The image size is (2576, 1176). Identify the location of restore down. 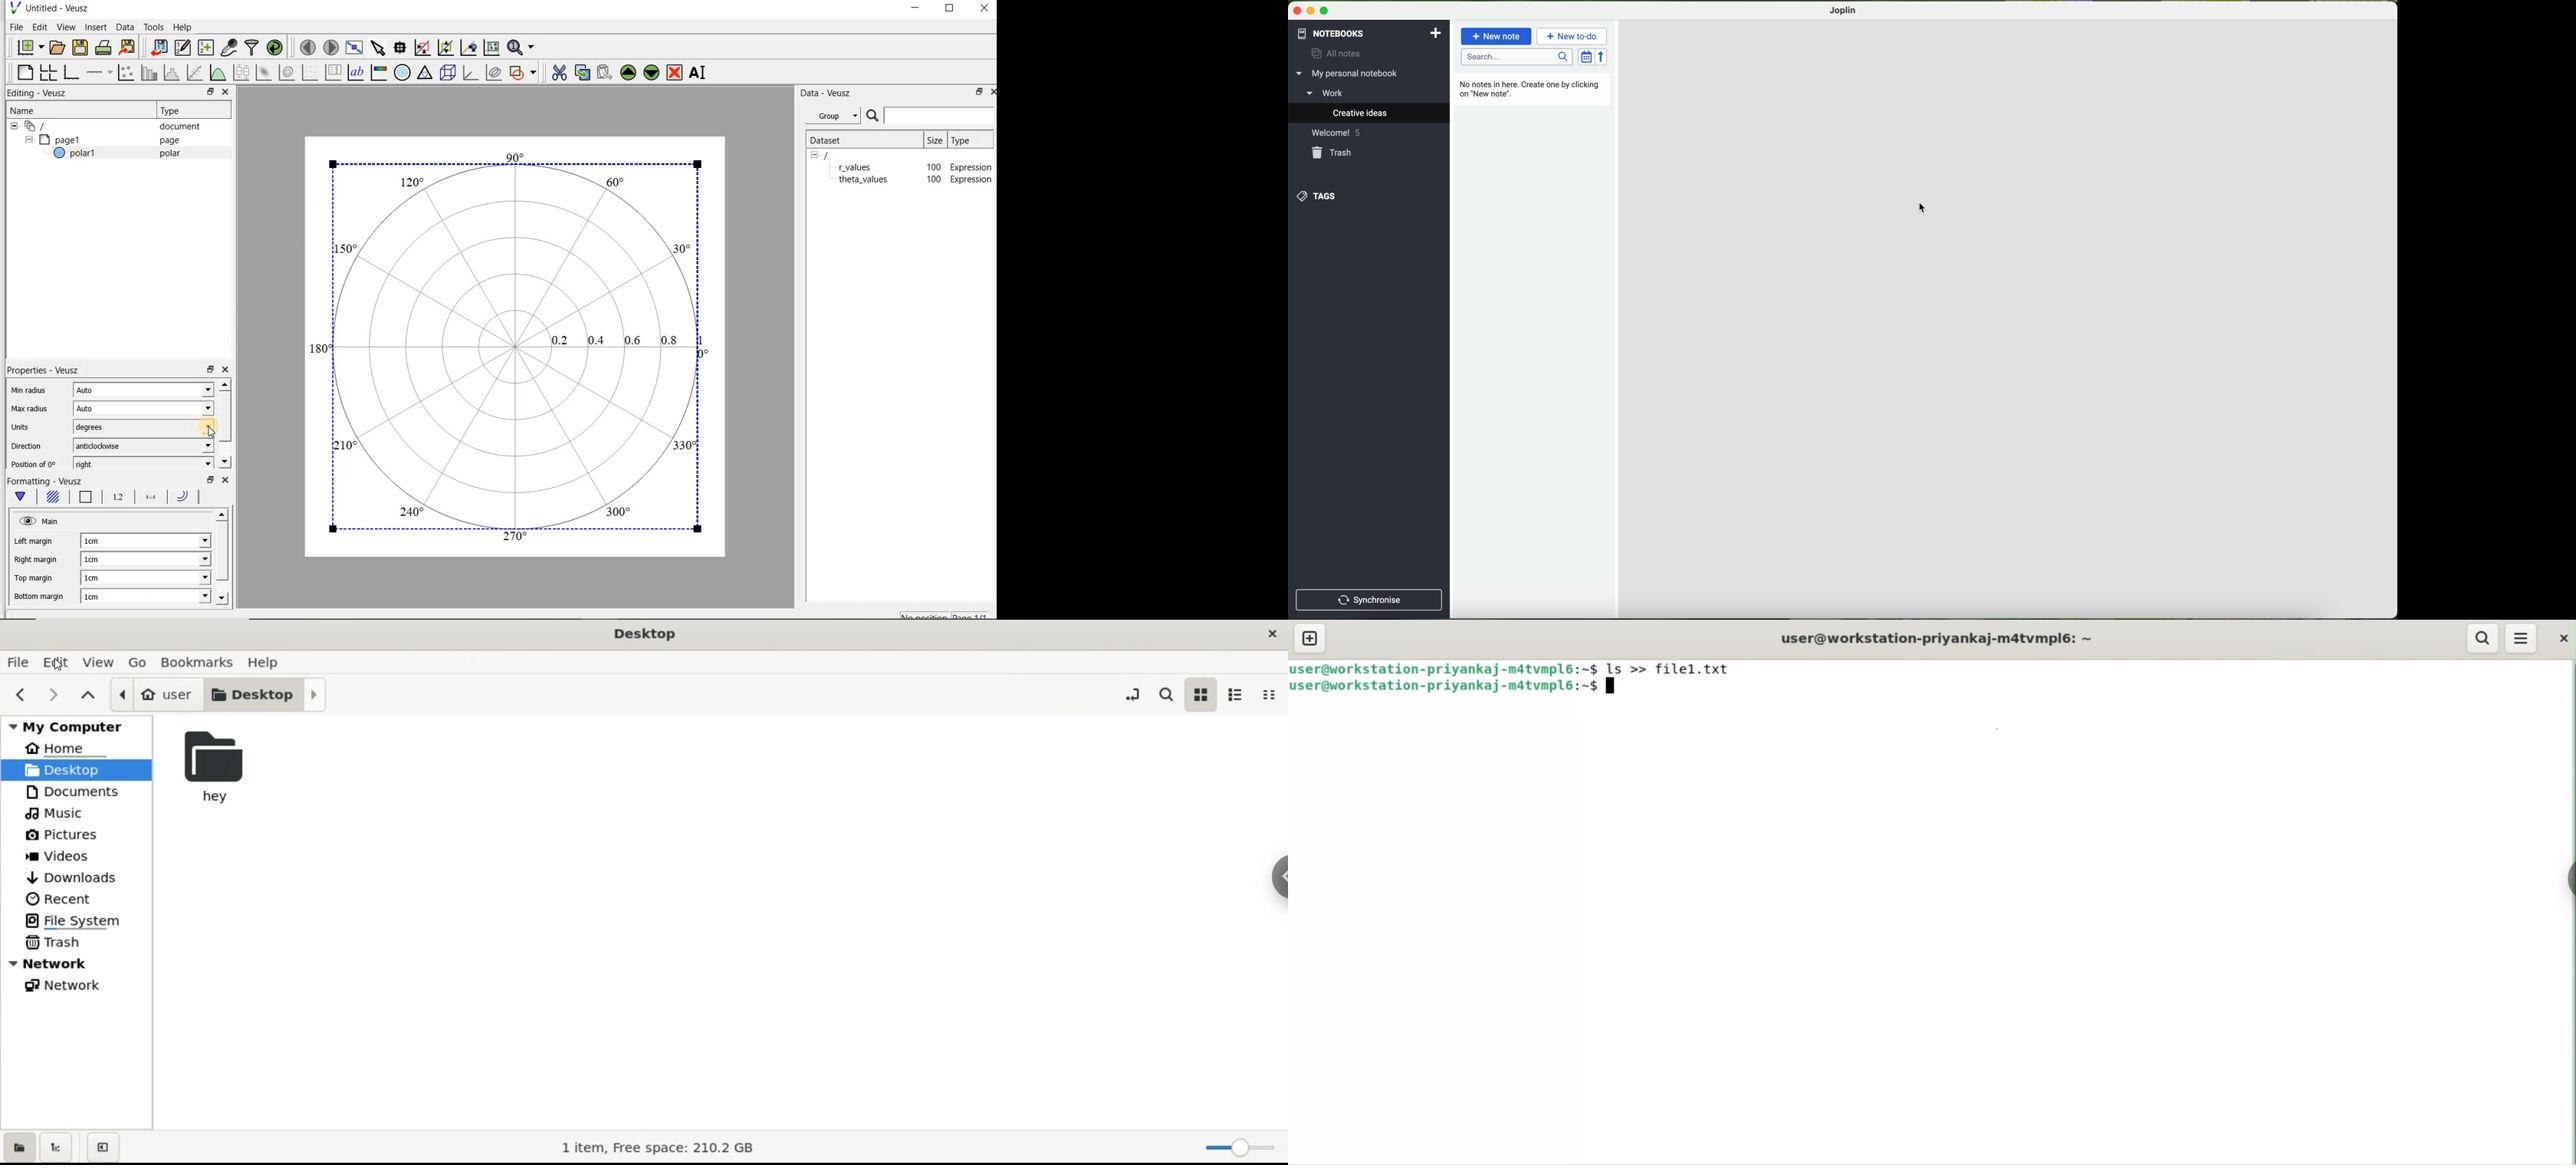
(208, 478).